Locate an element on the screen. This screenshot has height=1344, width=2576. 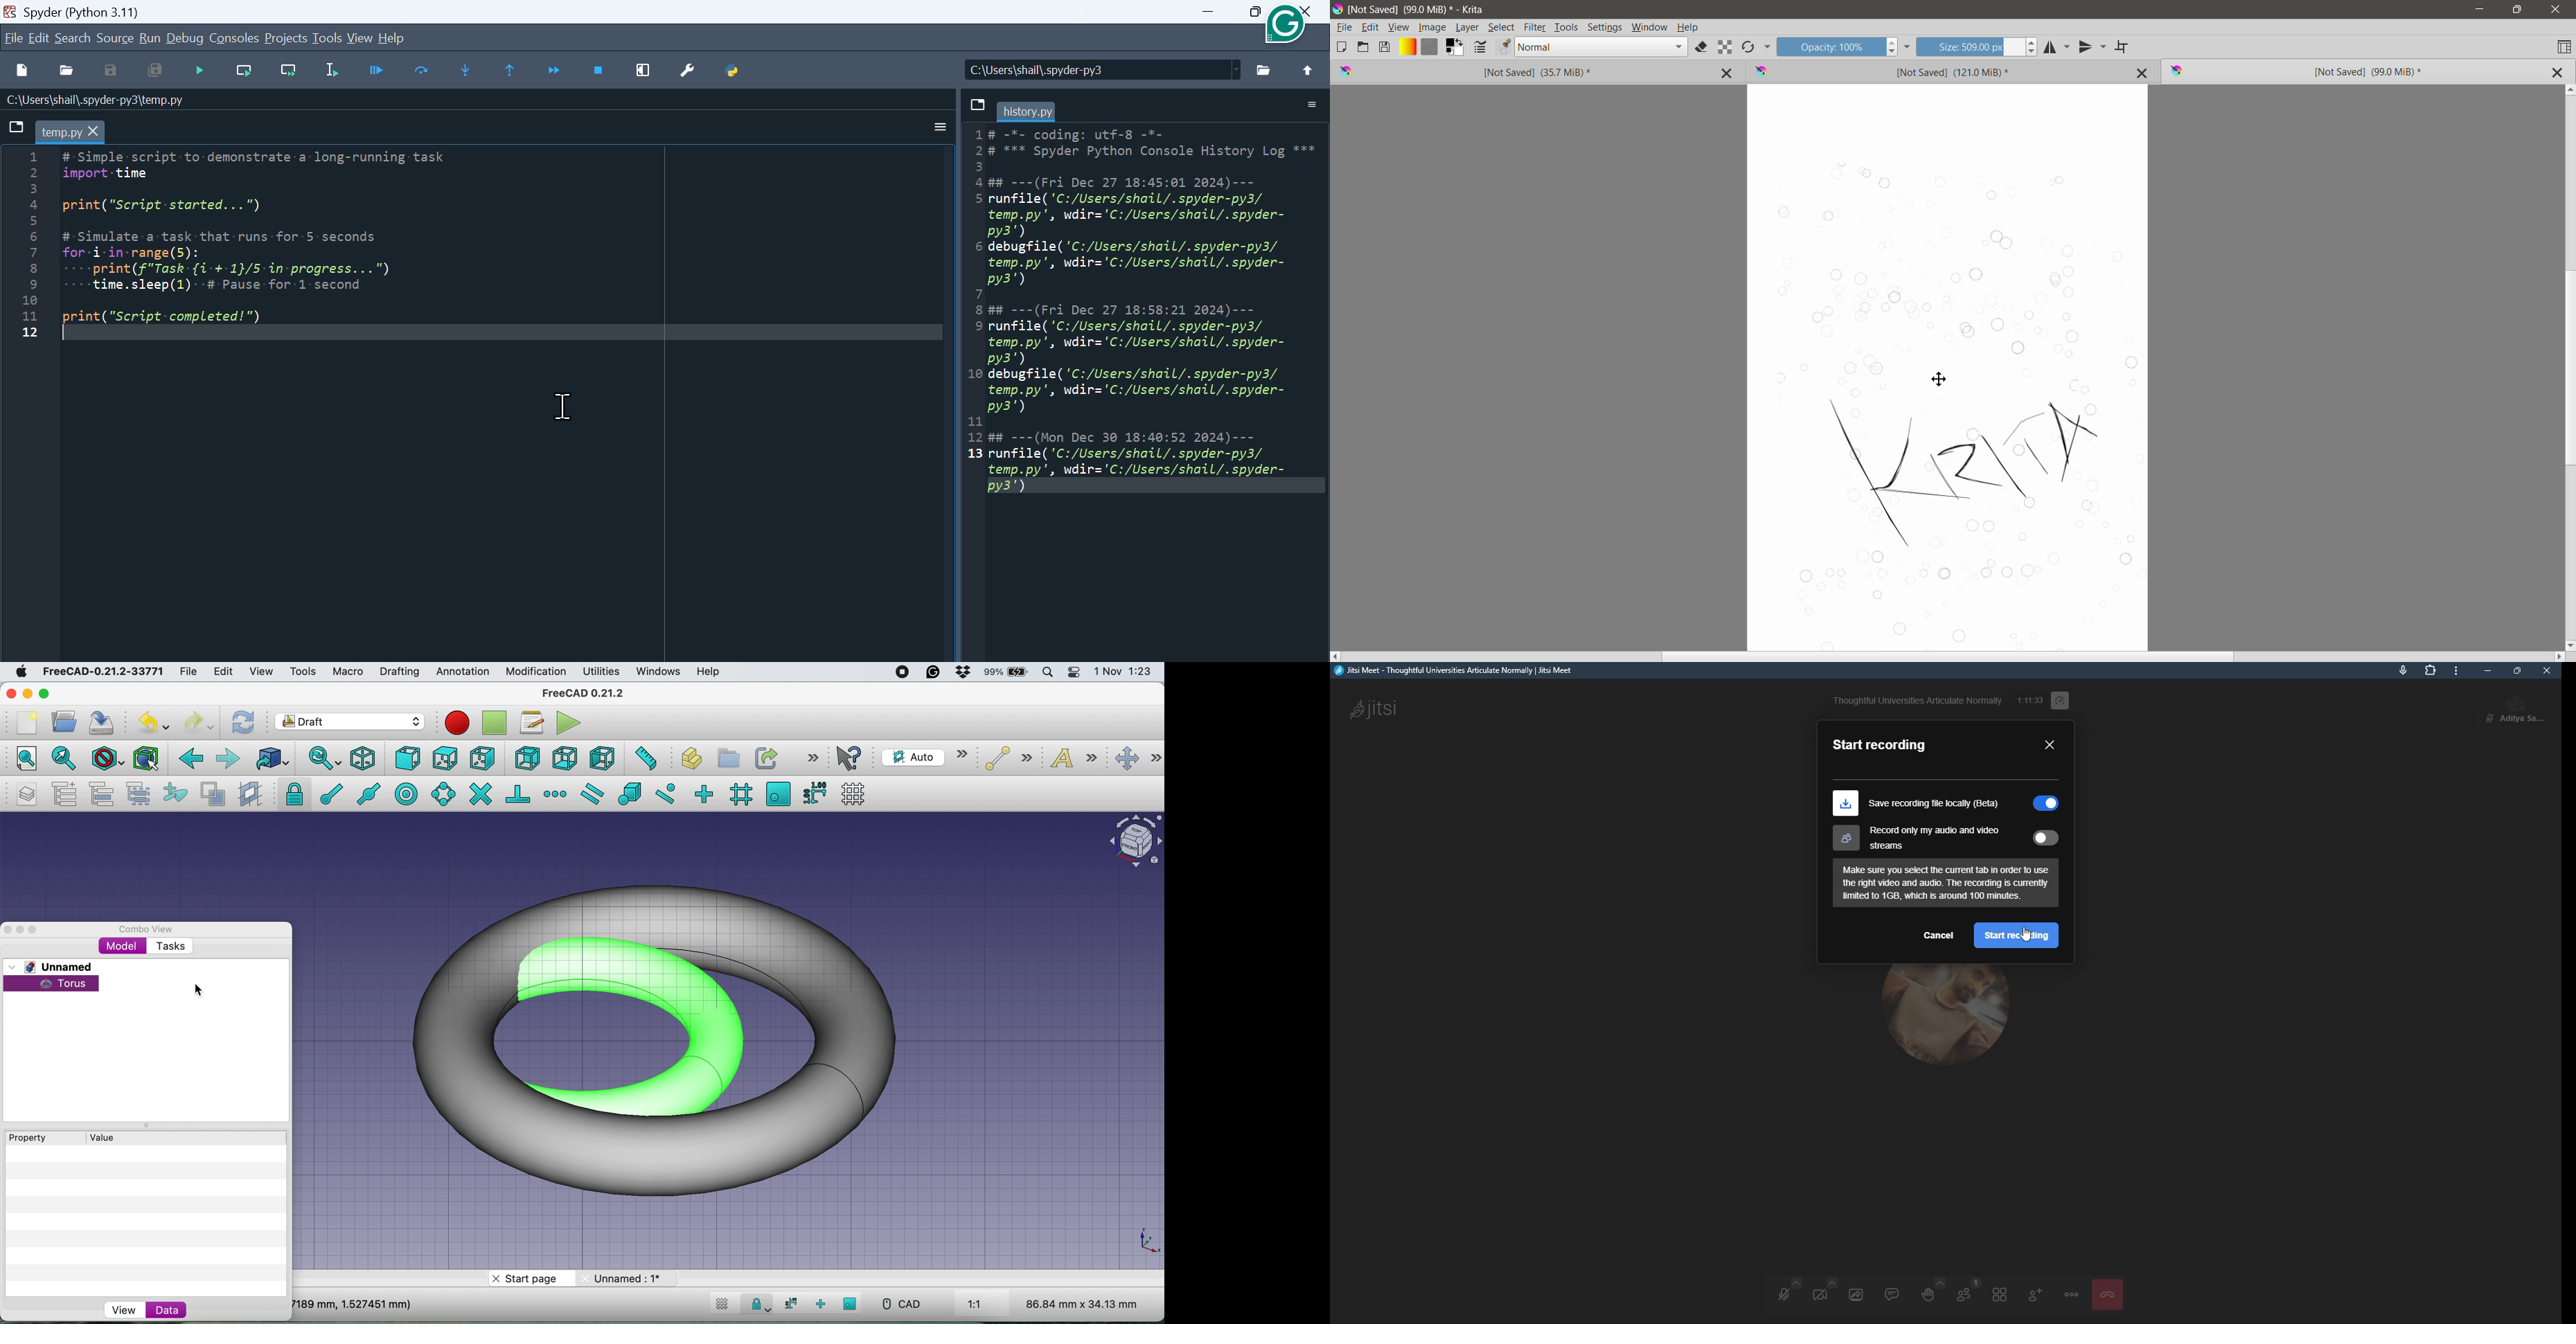
screen recorder is located at coordinates (903, 674).